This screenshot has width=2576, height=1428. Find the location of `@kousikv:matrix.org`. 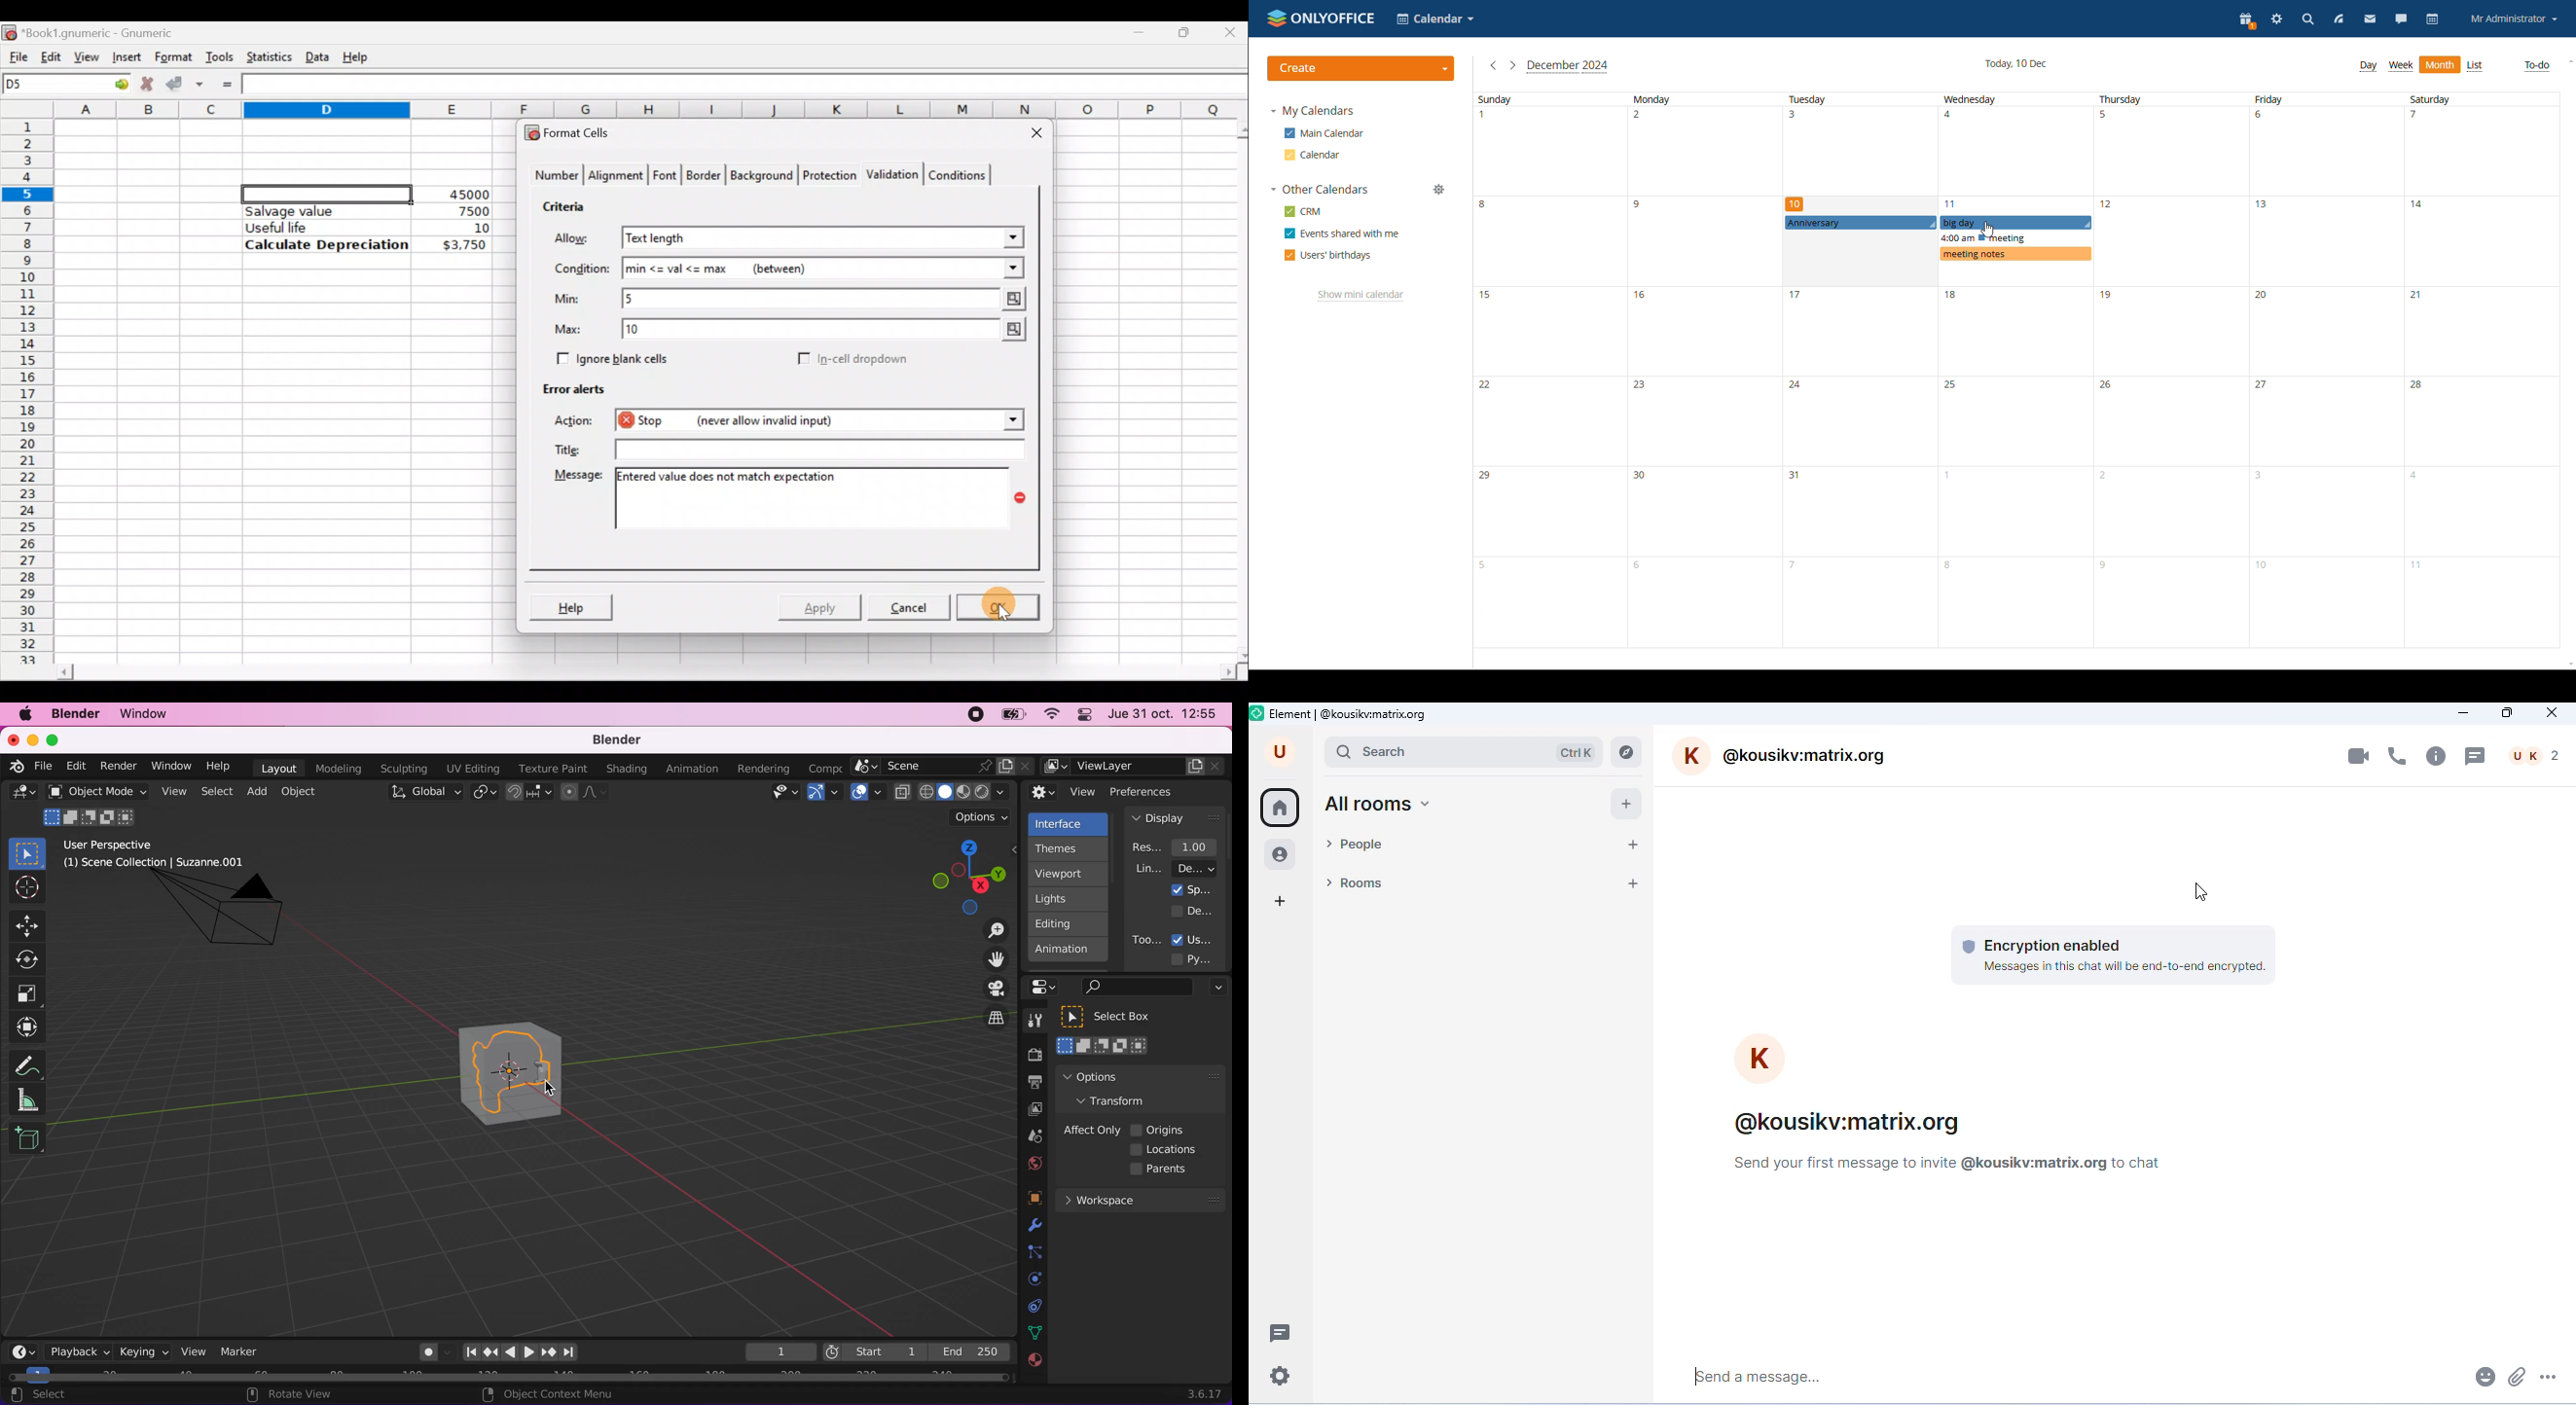

@kousikv:matrix.org is located at coordinates (1786, 756).